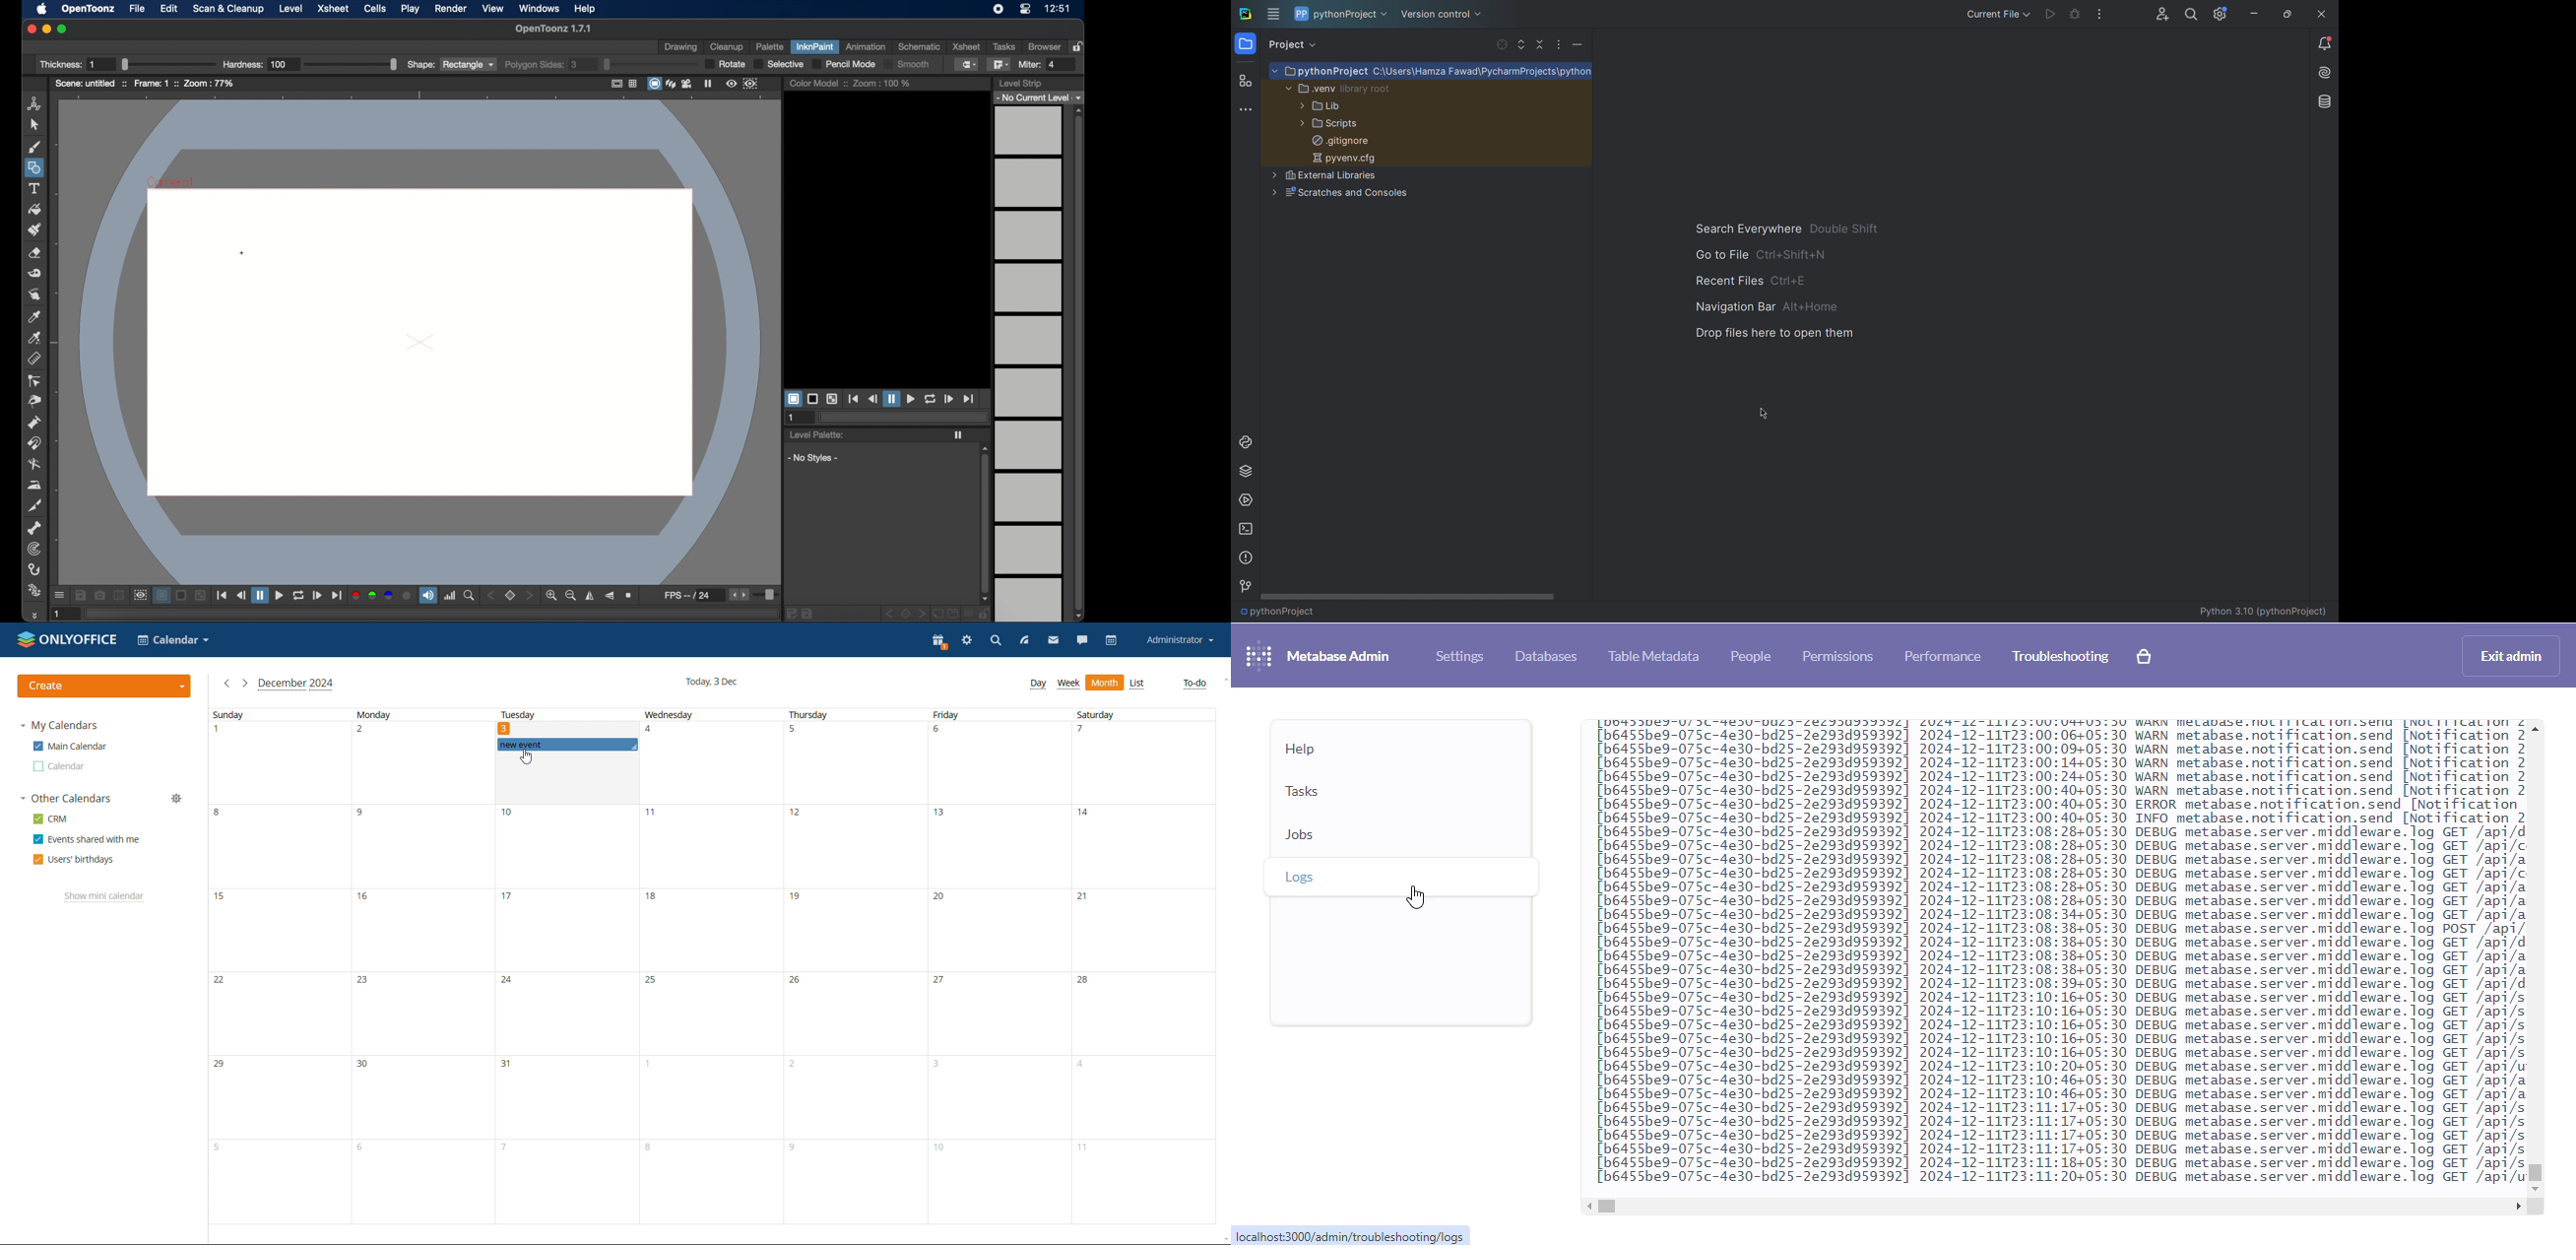 This screenshot has height=1260, width=2576. What do you see at coordinates (63, 29) in the screenshot?
I see `maximize` at bounding box center [63, 29].